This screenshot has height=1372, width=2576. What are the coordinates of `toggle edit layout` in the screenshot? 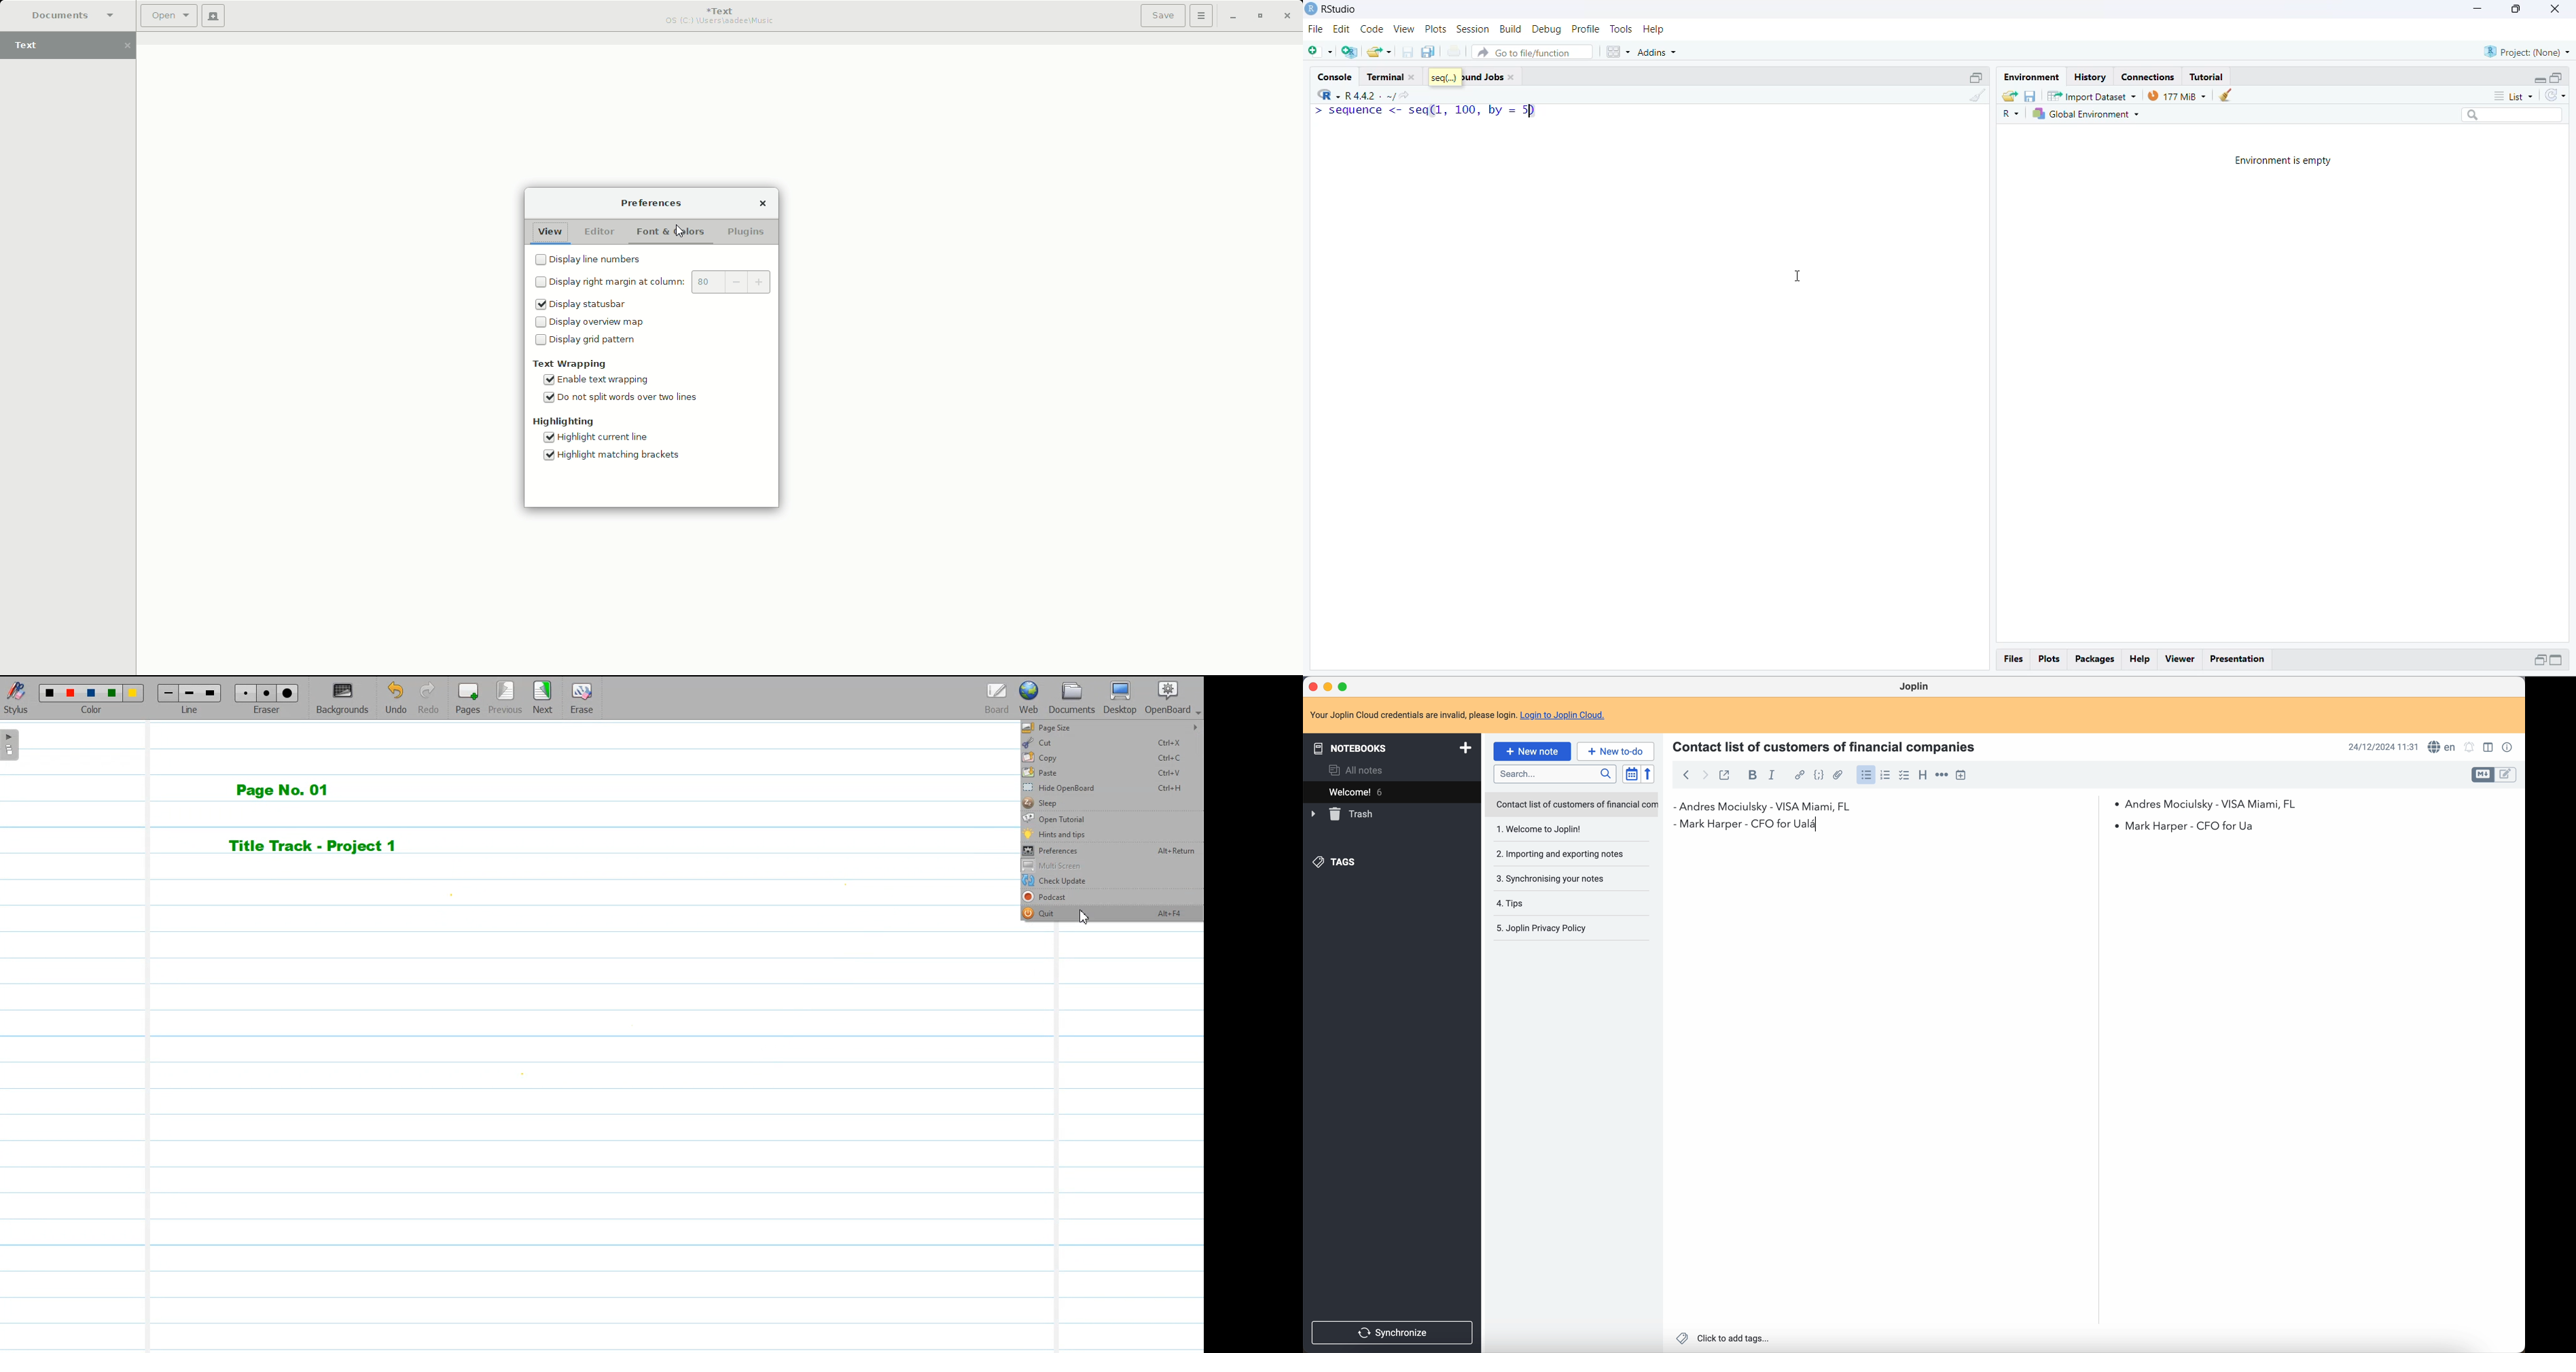 It's located at (2484, 775).